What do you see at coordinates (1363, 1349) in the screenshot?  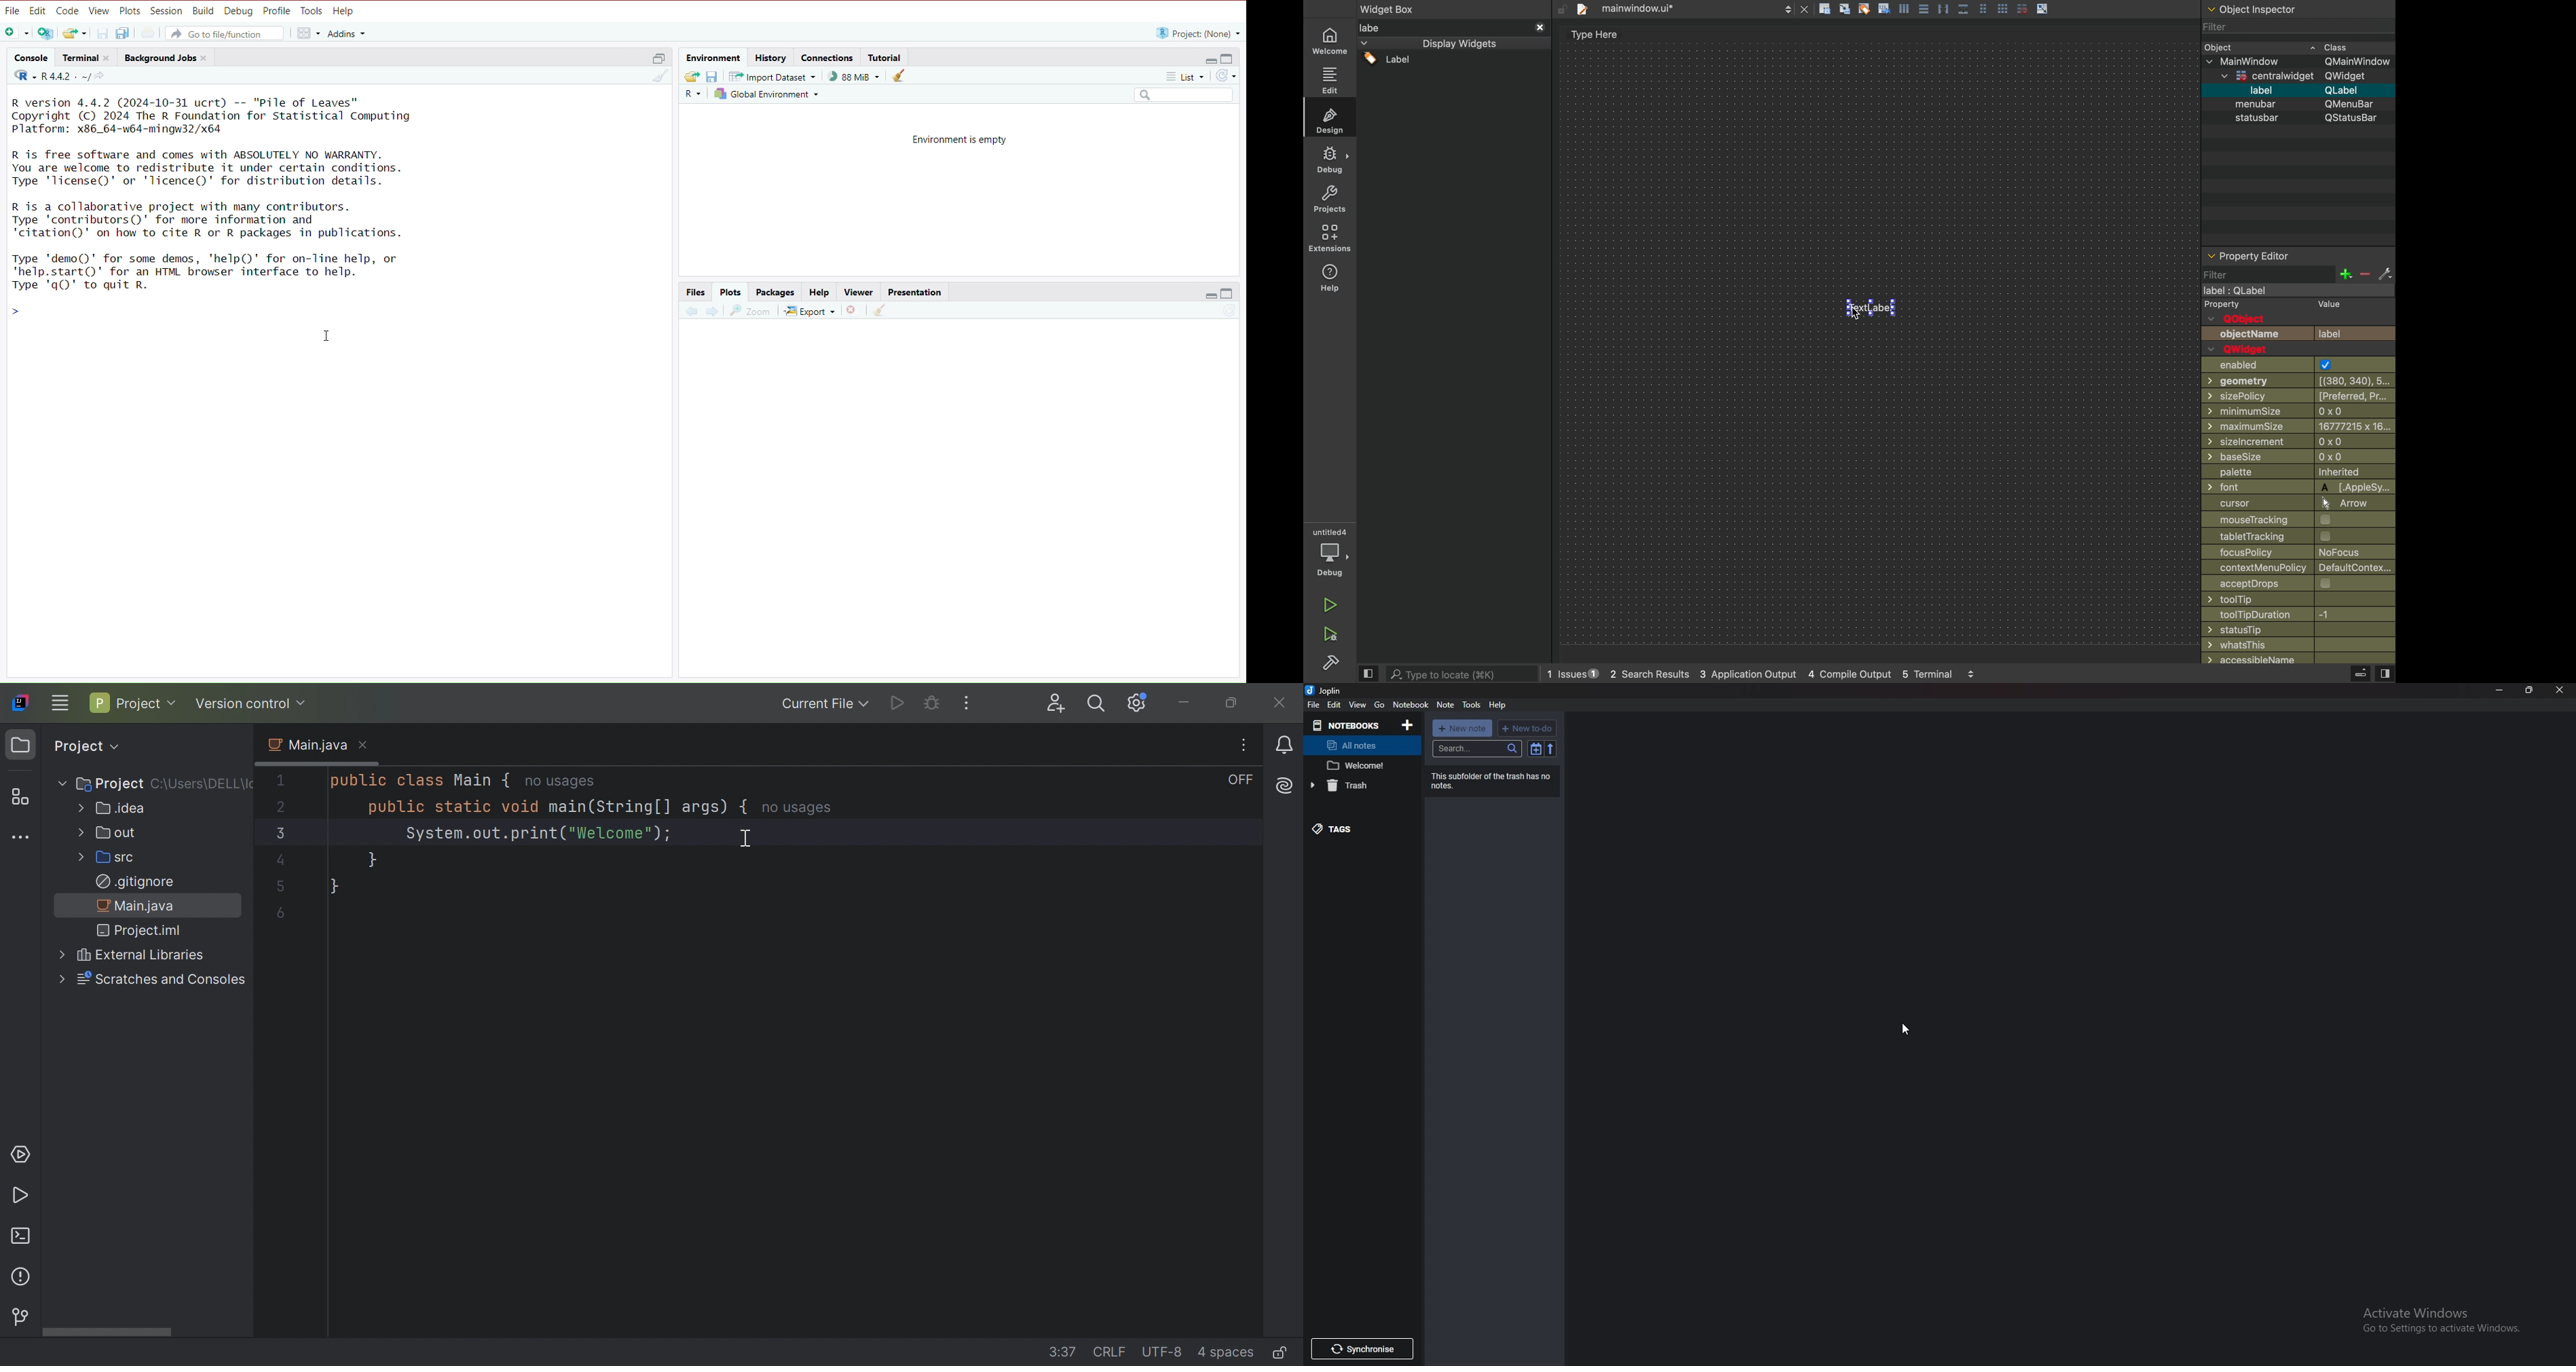 I see `sync` at bounding box center [1363, 1349].